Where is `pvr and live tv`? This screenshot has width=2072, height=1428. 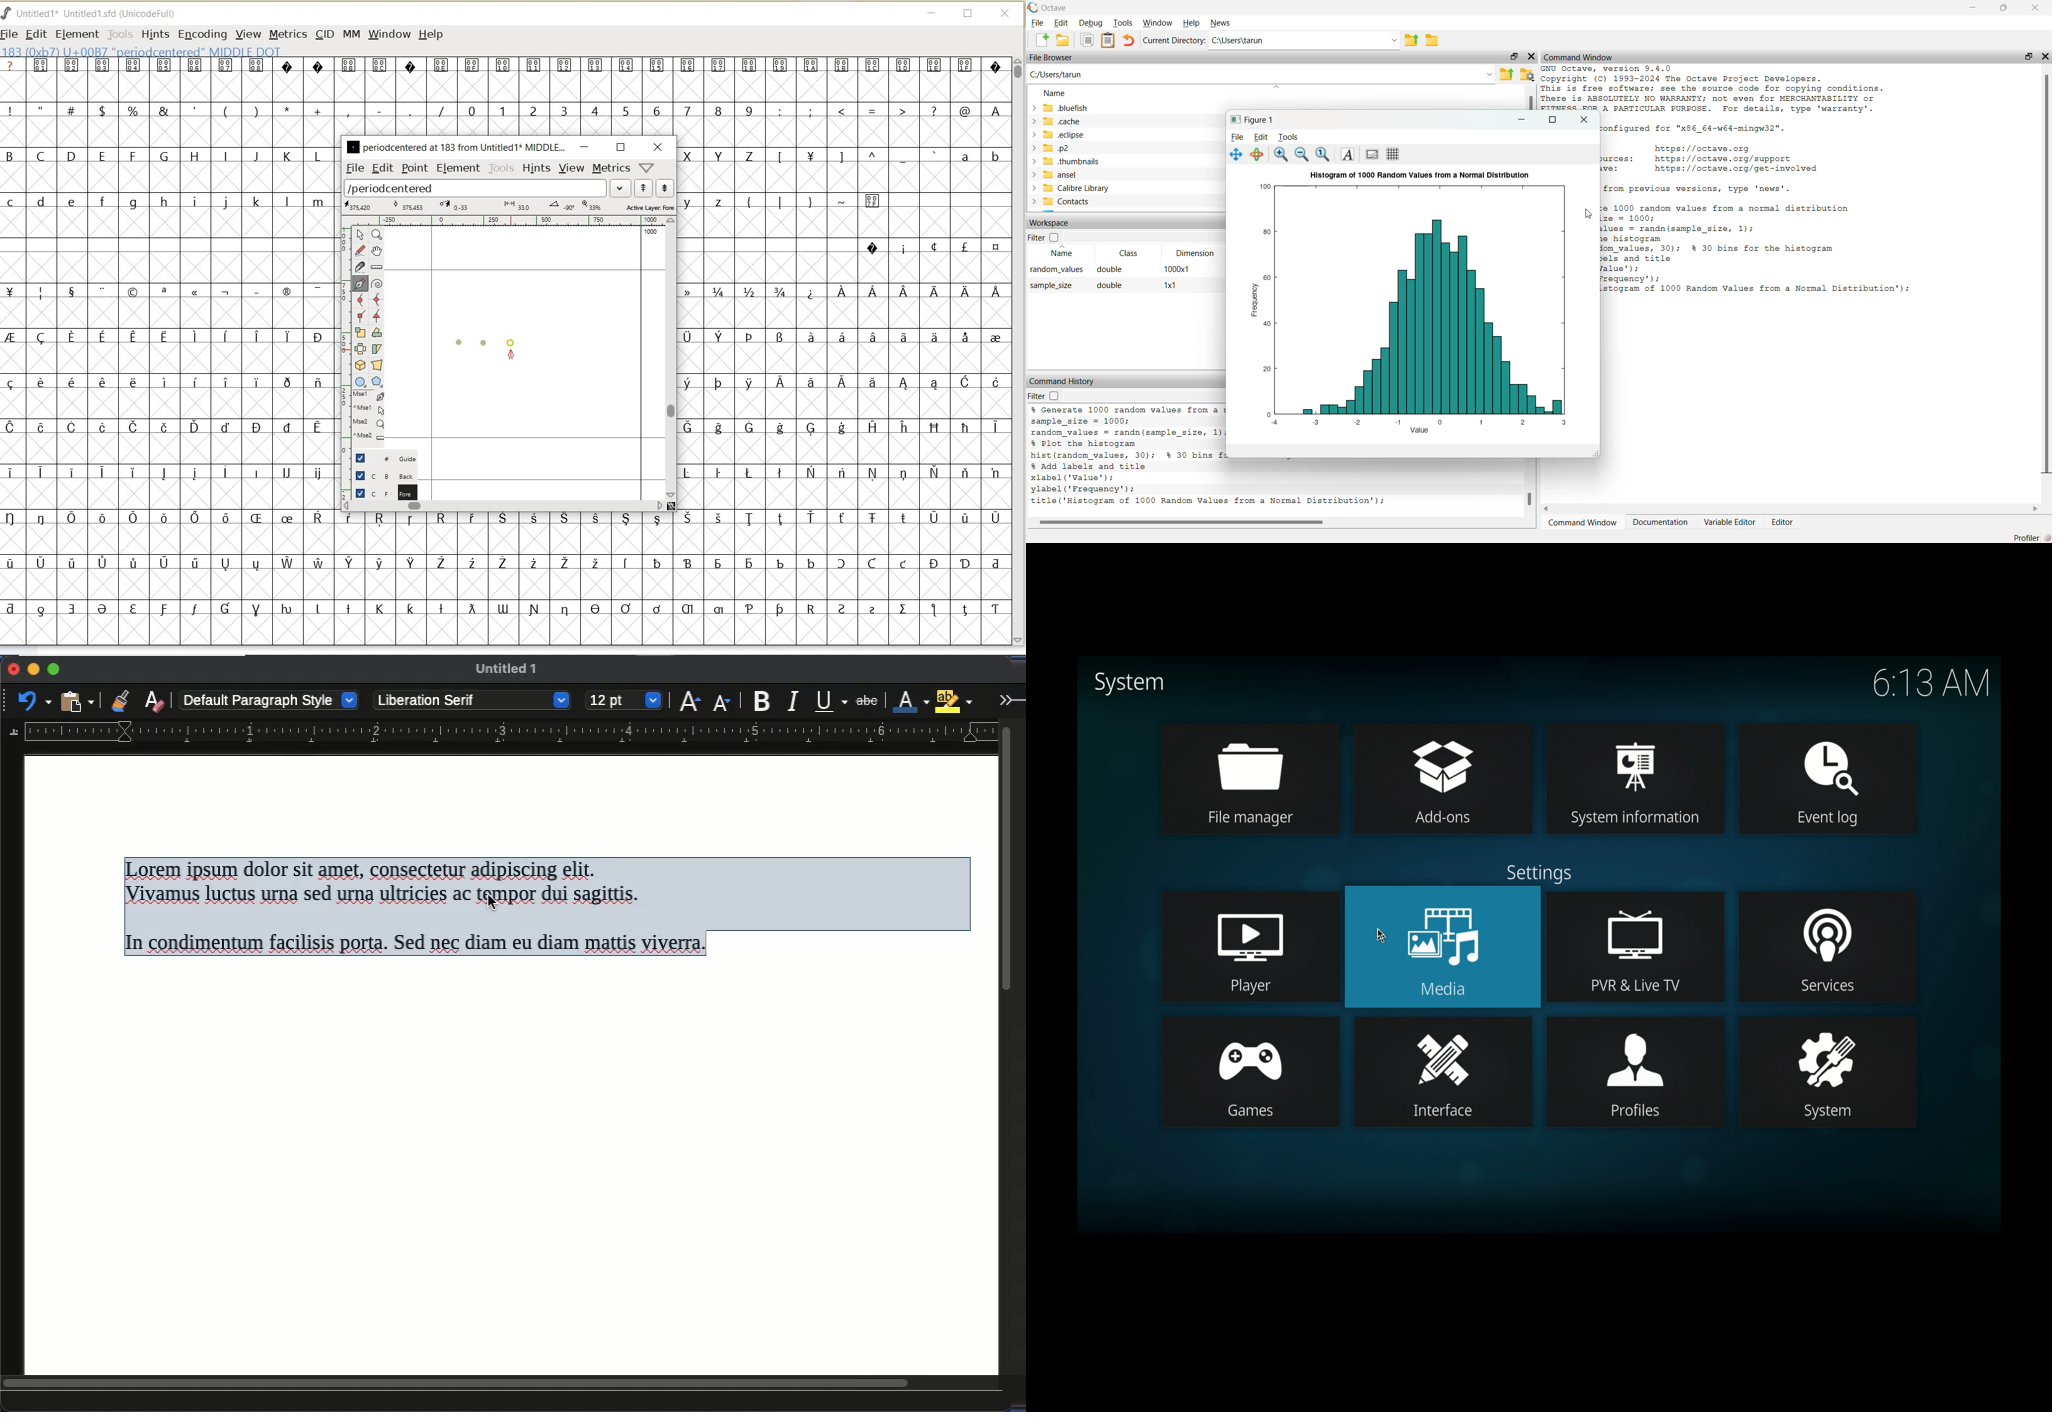
pvr and live tv is located at coordinates (1637, 948).